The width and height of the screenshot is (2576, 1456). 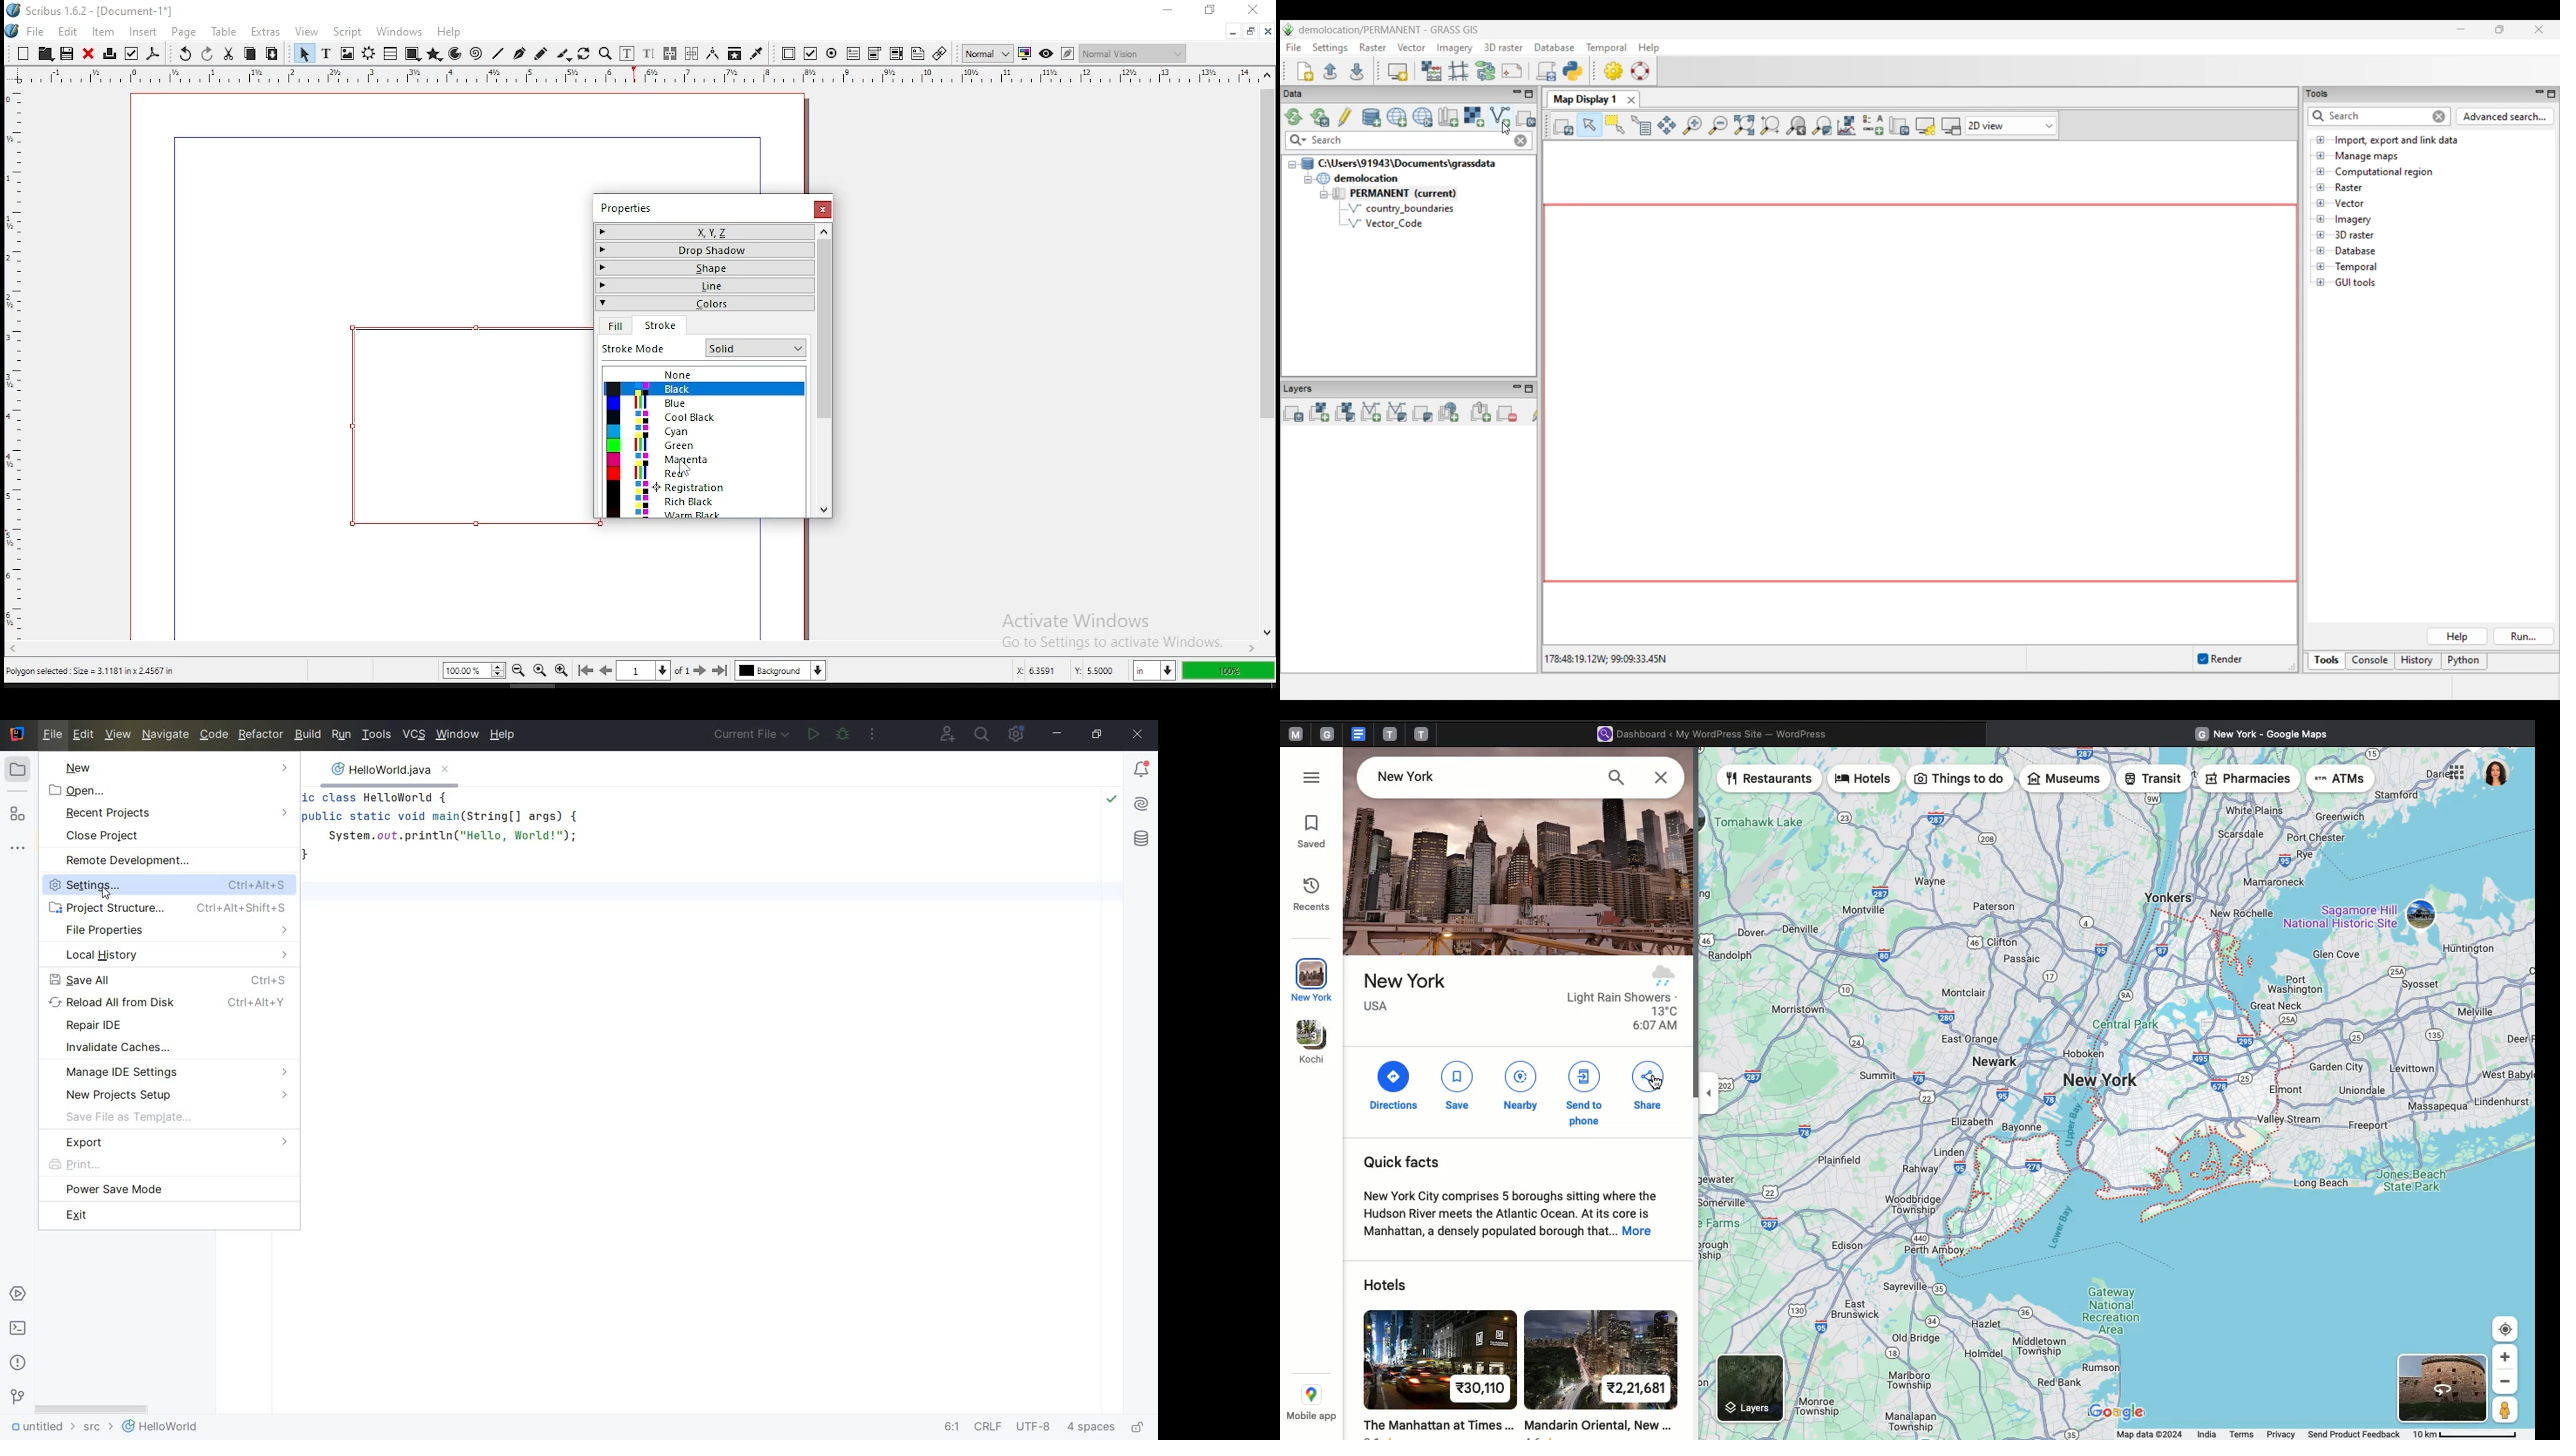 I want to click on Restaurants, so click(x=1770, y=780).